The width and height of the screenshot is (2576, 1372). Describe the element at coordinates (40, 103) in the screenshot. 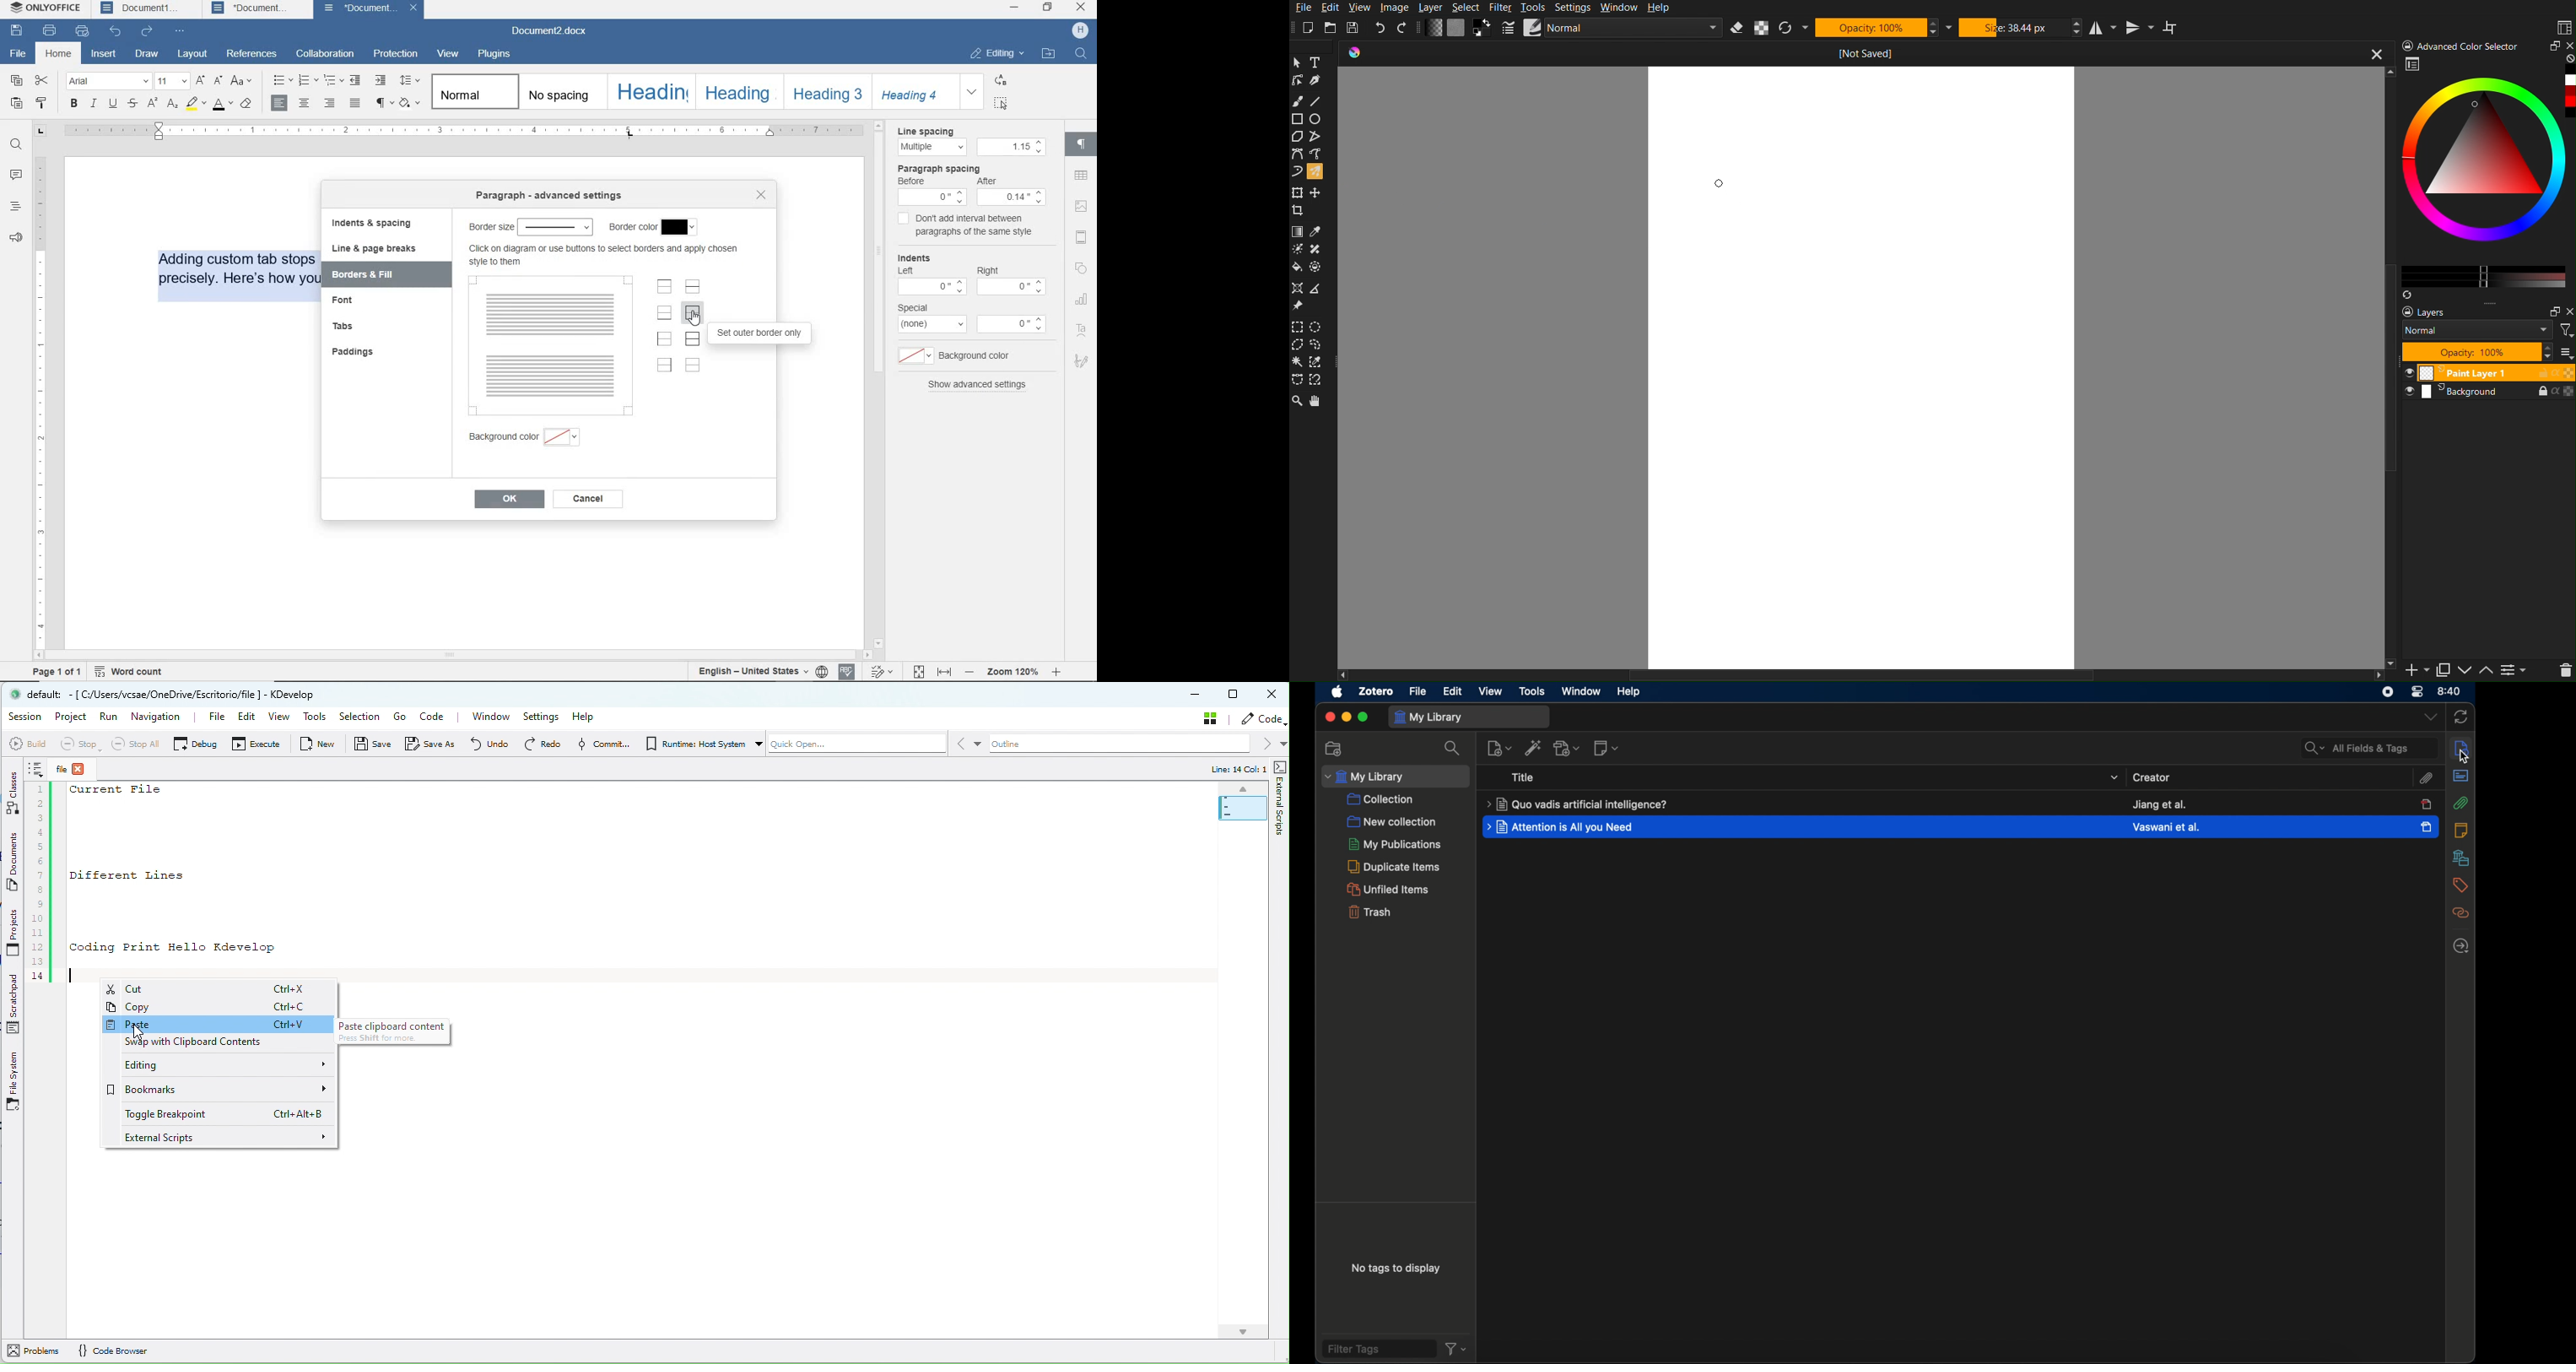

I see `copy style` at that location.